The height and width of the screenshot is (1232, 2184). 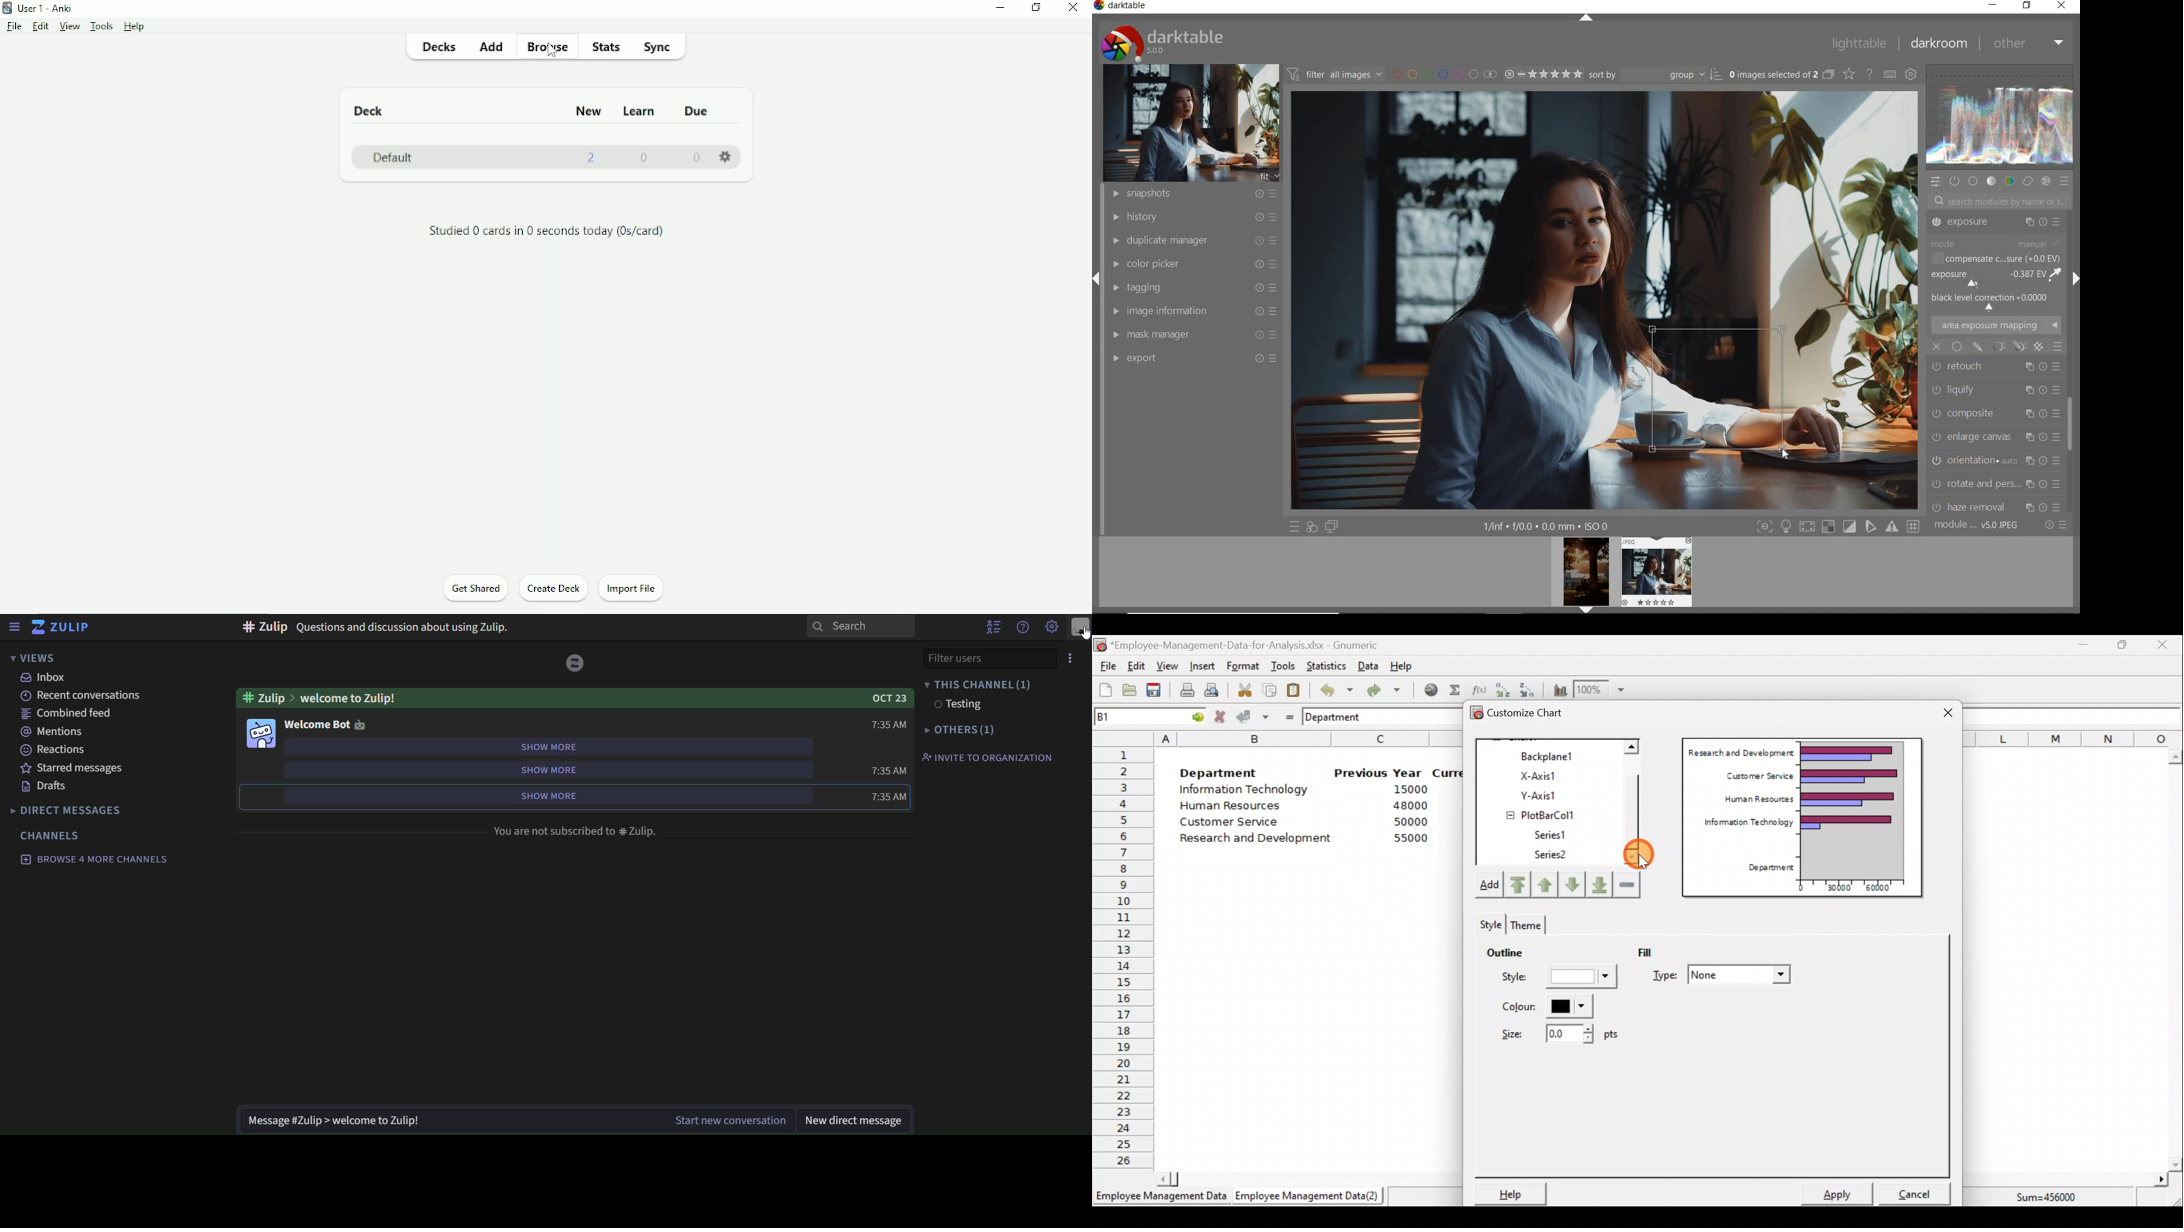 I want to click on Edit a function in the current cell, so click(x=1479, y=689).